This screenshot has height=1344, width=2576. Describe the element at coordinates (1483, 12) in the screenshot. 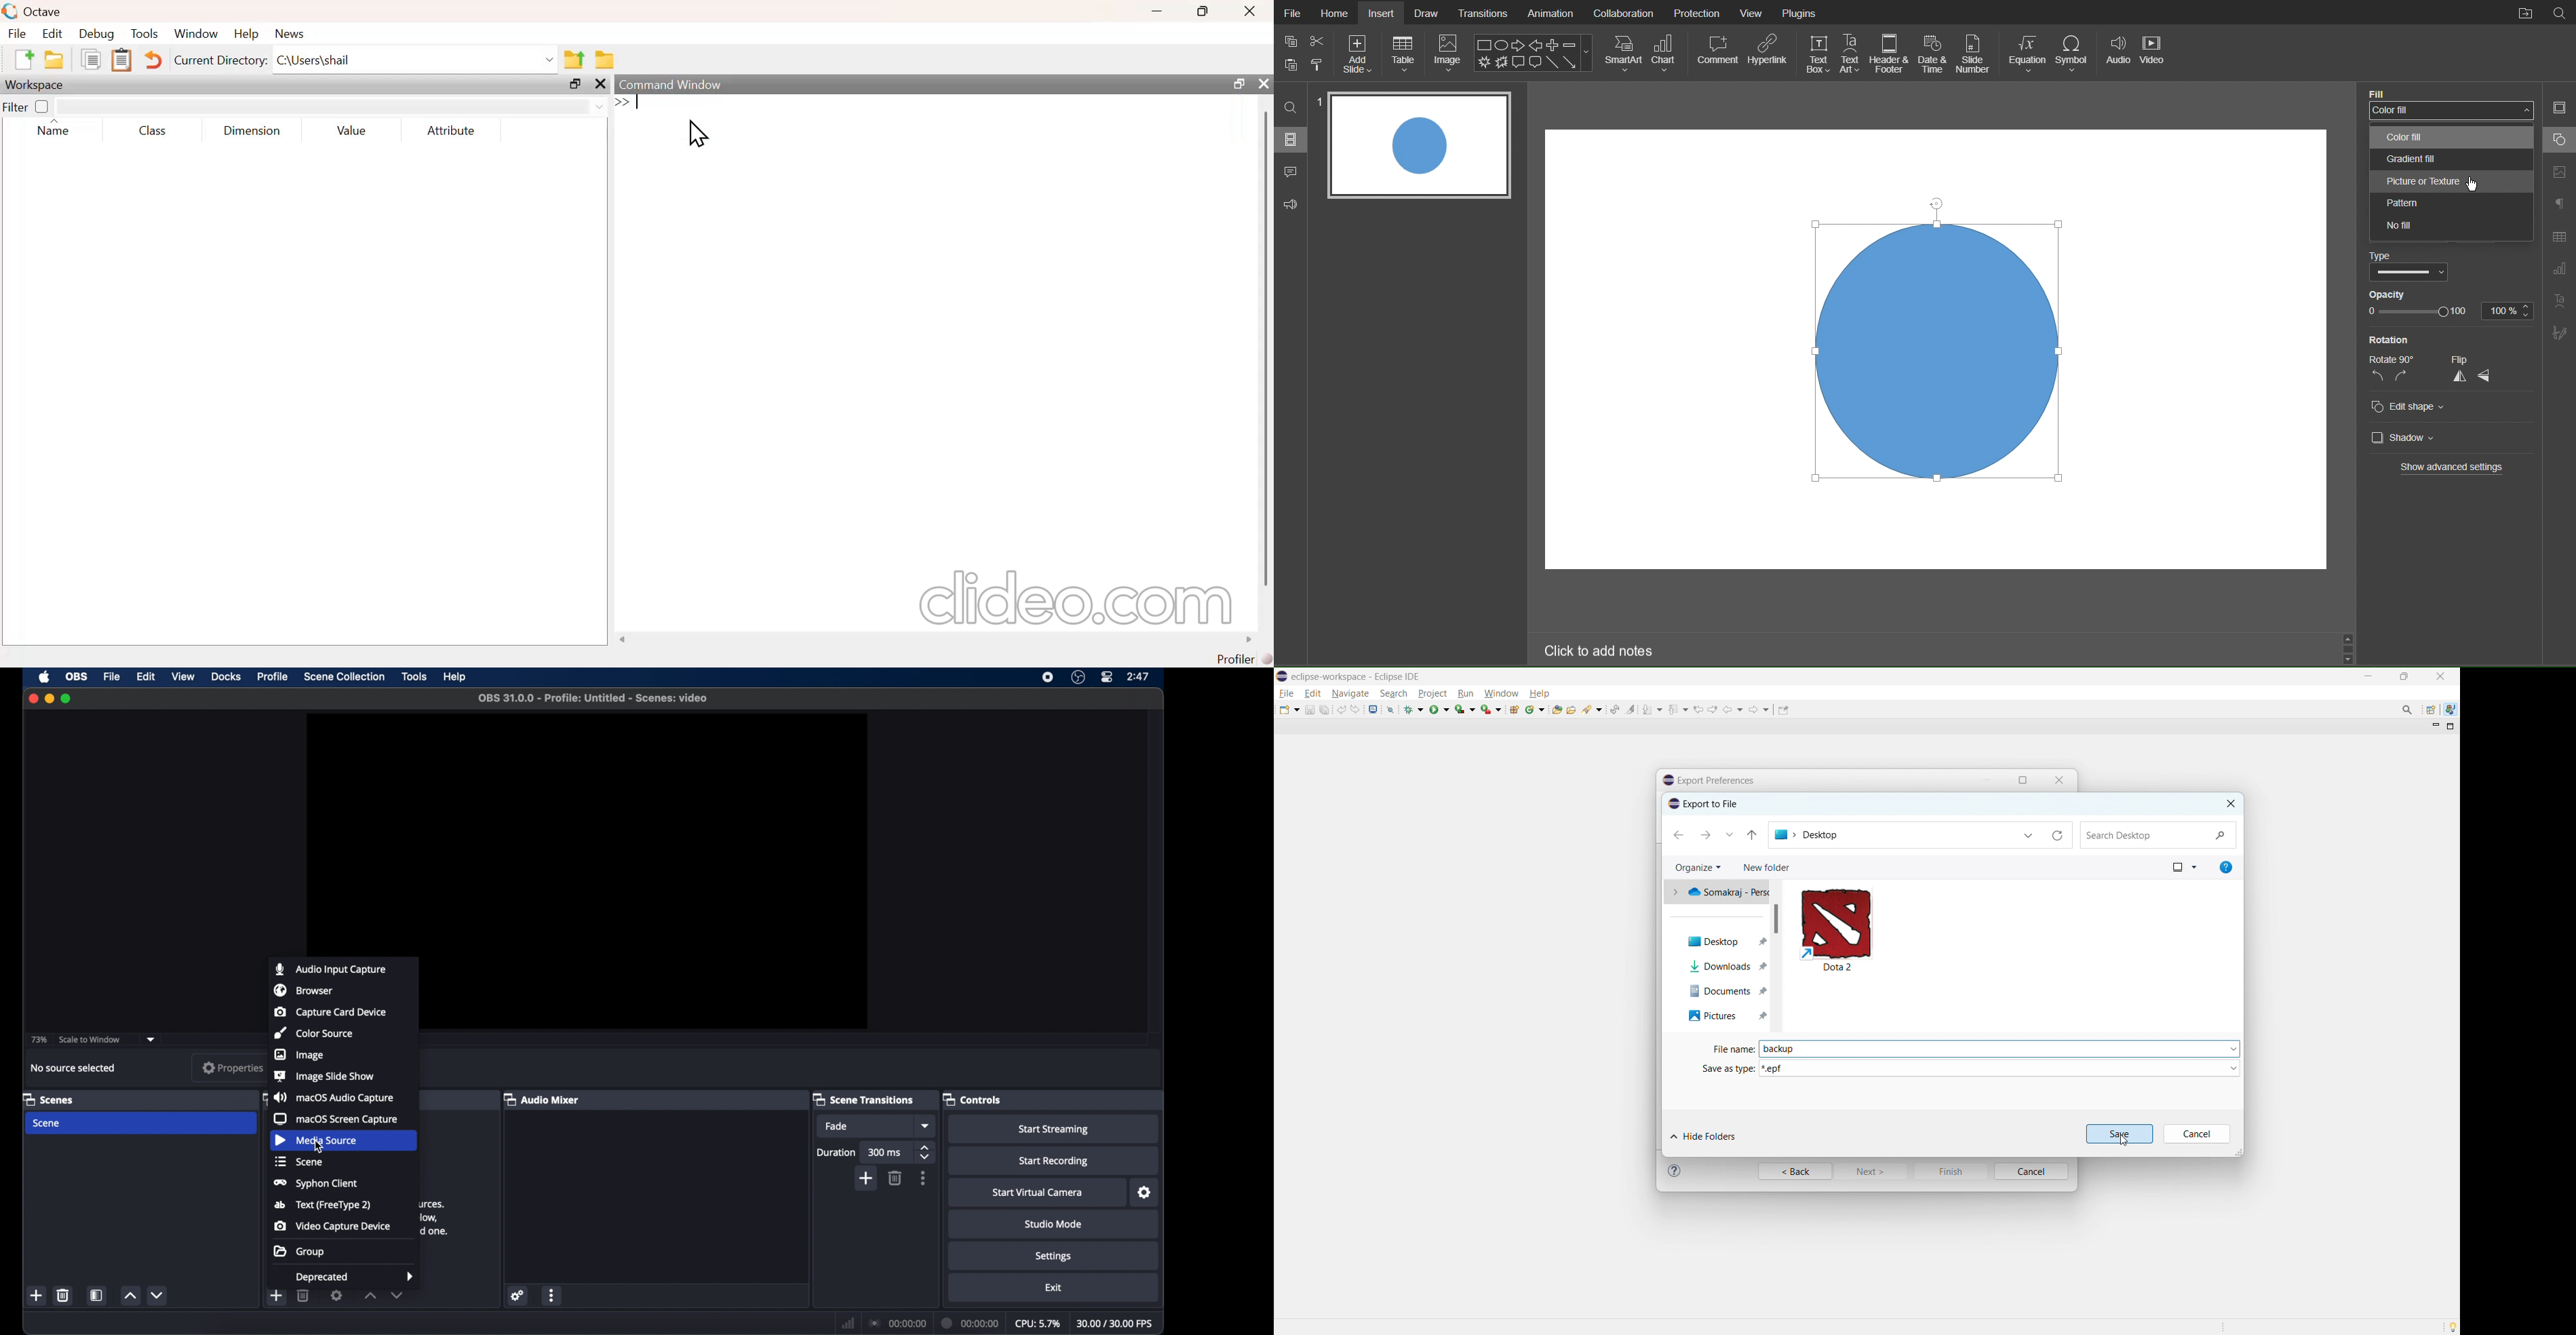

I see `Translations` at that location.